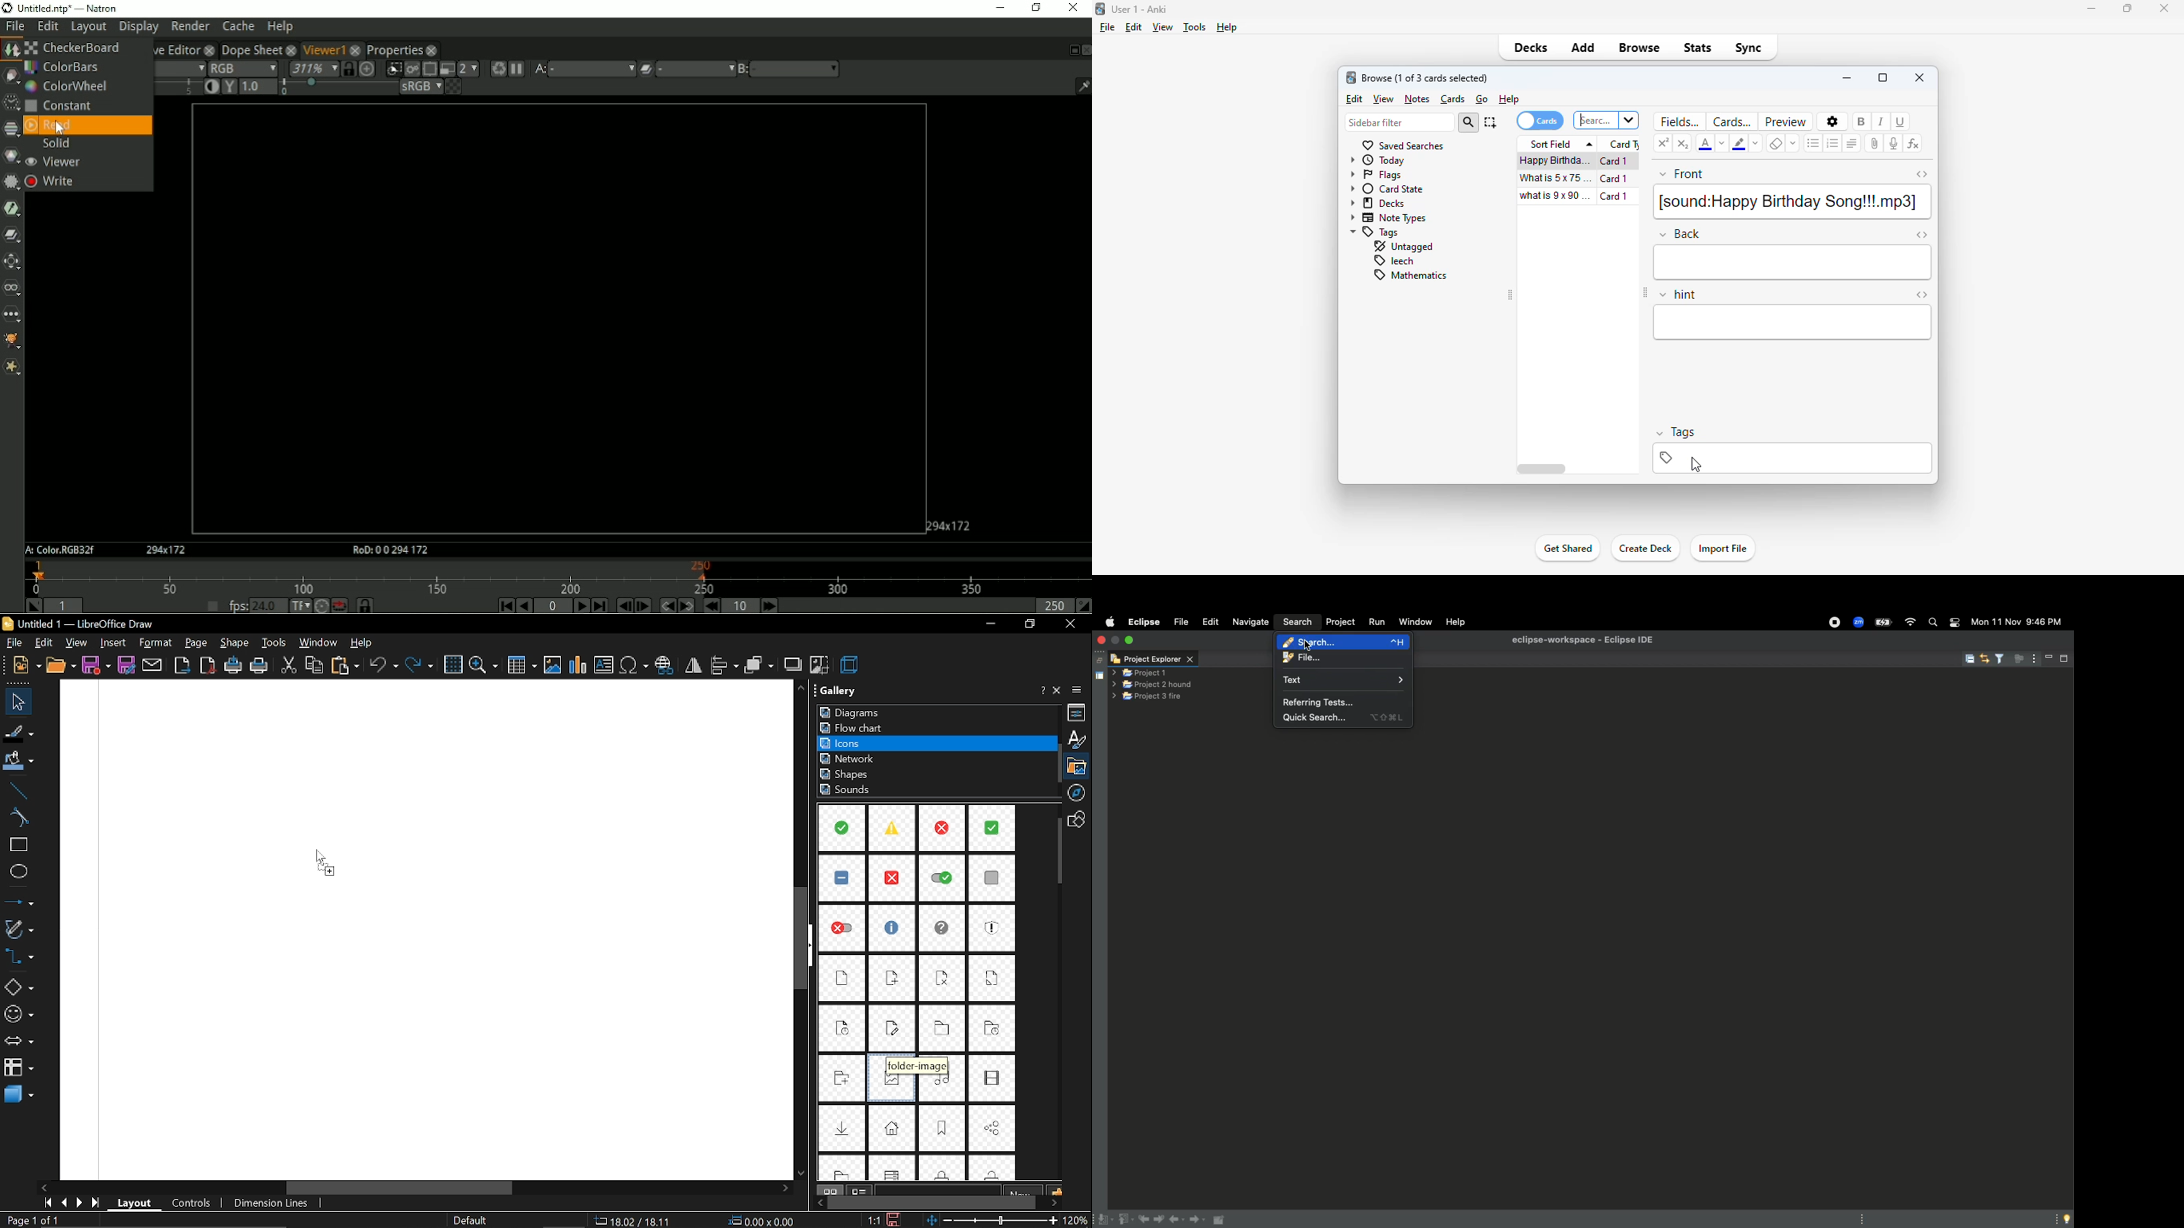 The image size is (2184, 1232). What do you see at coordinates (1639, 48) in the screenshot?
I see `browse` at bounding box center [1639, 48].